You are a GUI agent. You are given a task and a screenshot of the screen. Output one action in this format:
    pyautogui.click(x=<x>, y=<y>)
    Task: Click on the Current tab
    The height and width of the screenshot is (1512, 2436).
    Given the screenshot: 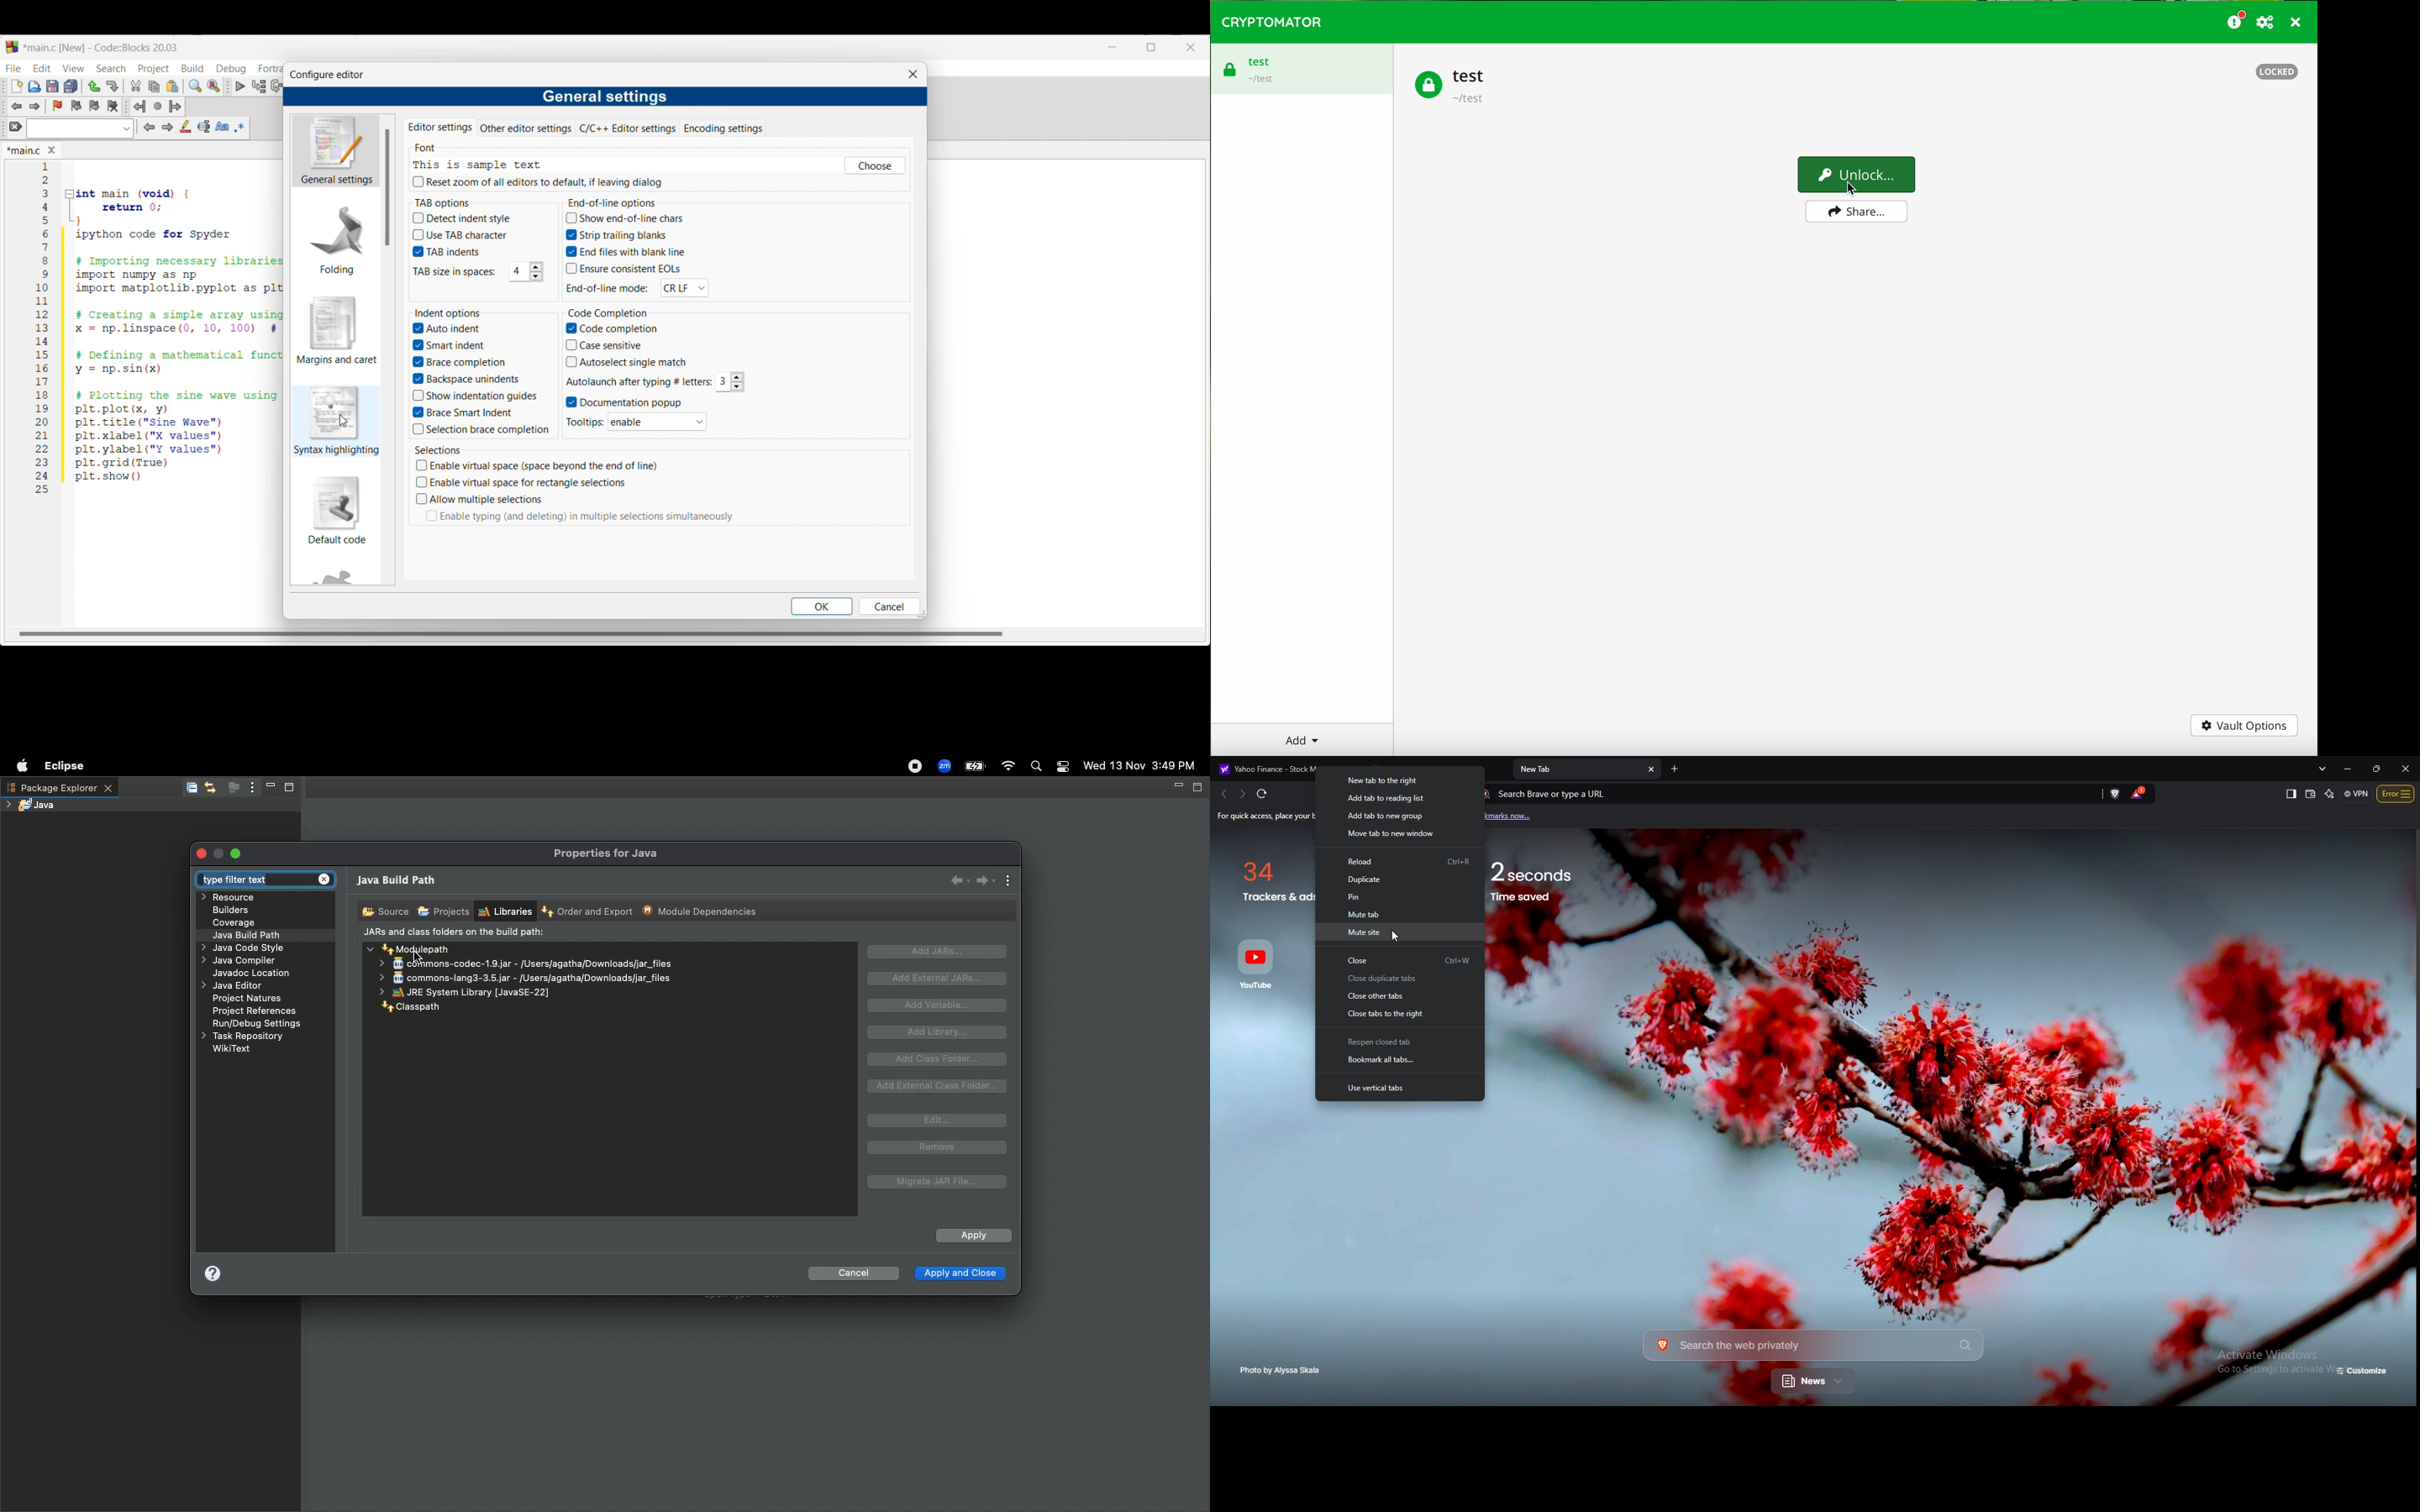 What is the action you would take?
    pyautogui.click(x=439, y=129)
    